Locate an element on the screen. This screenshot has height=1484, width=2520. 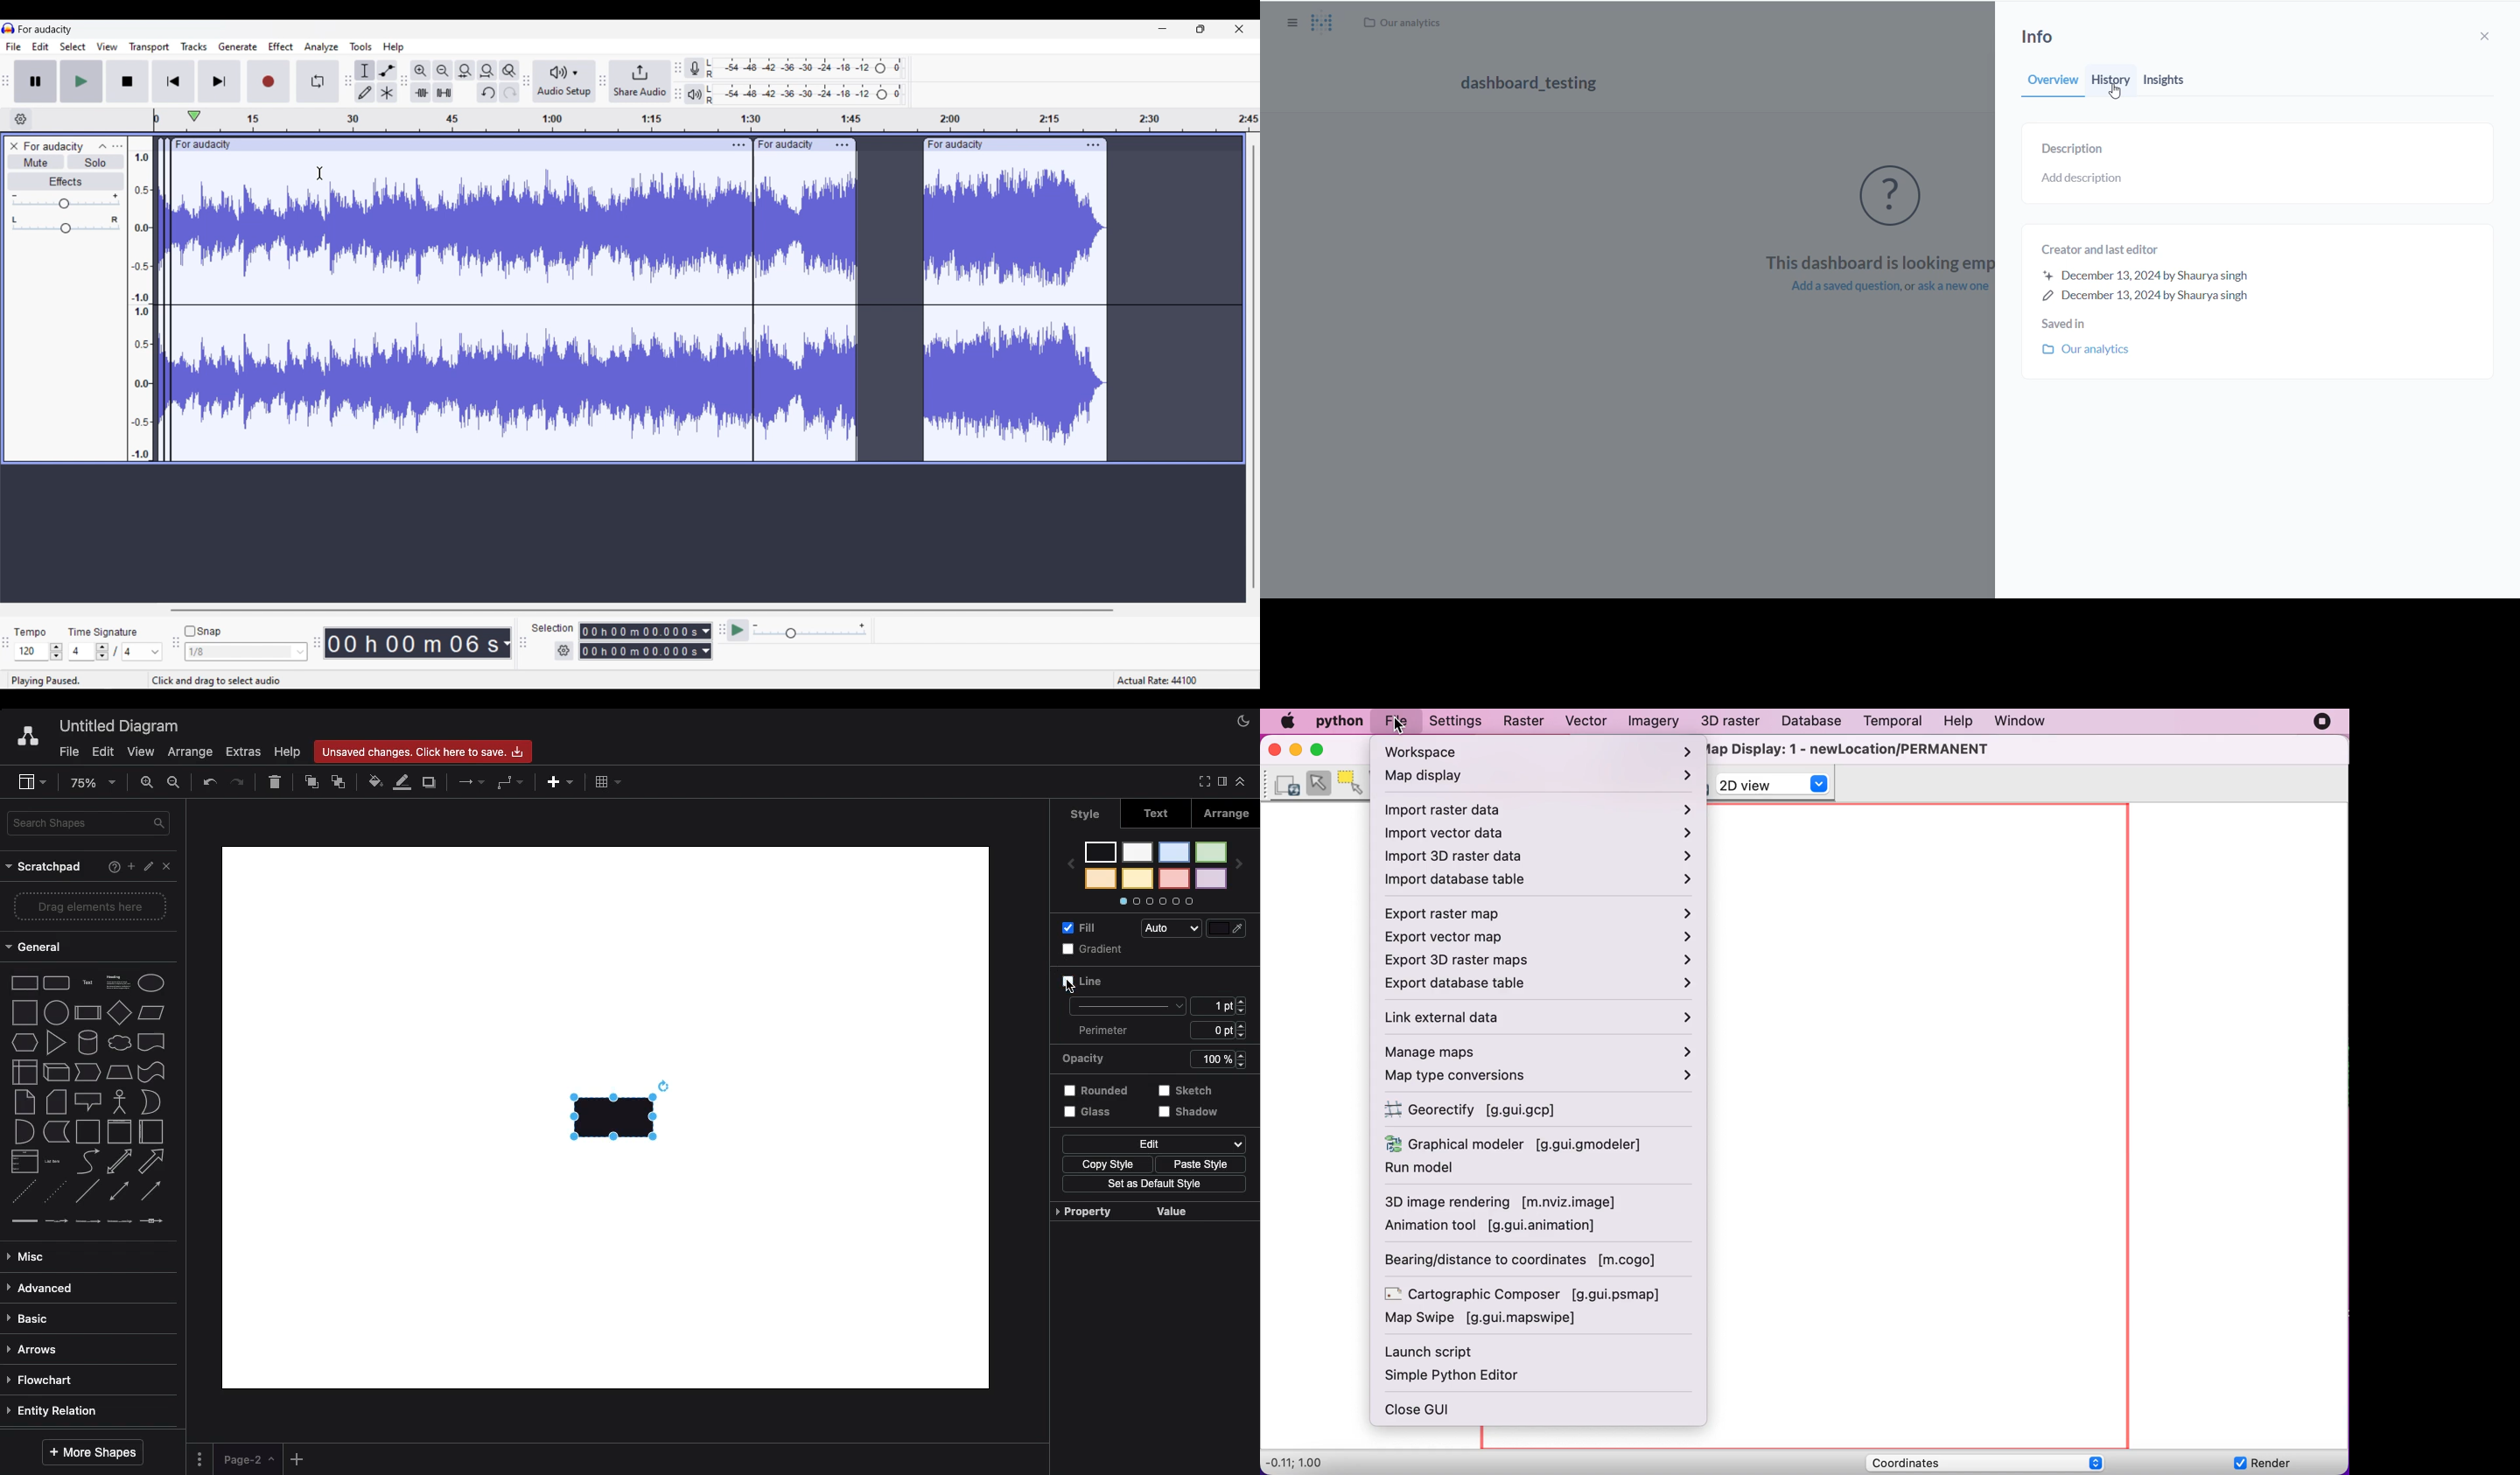
step is located at coordinates (83, 1072).